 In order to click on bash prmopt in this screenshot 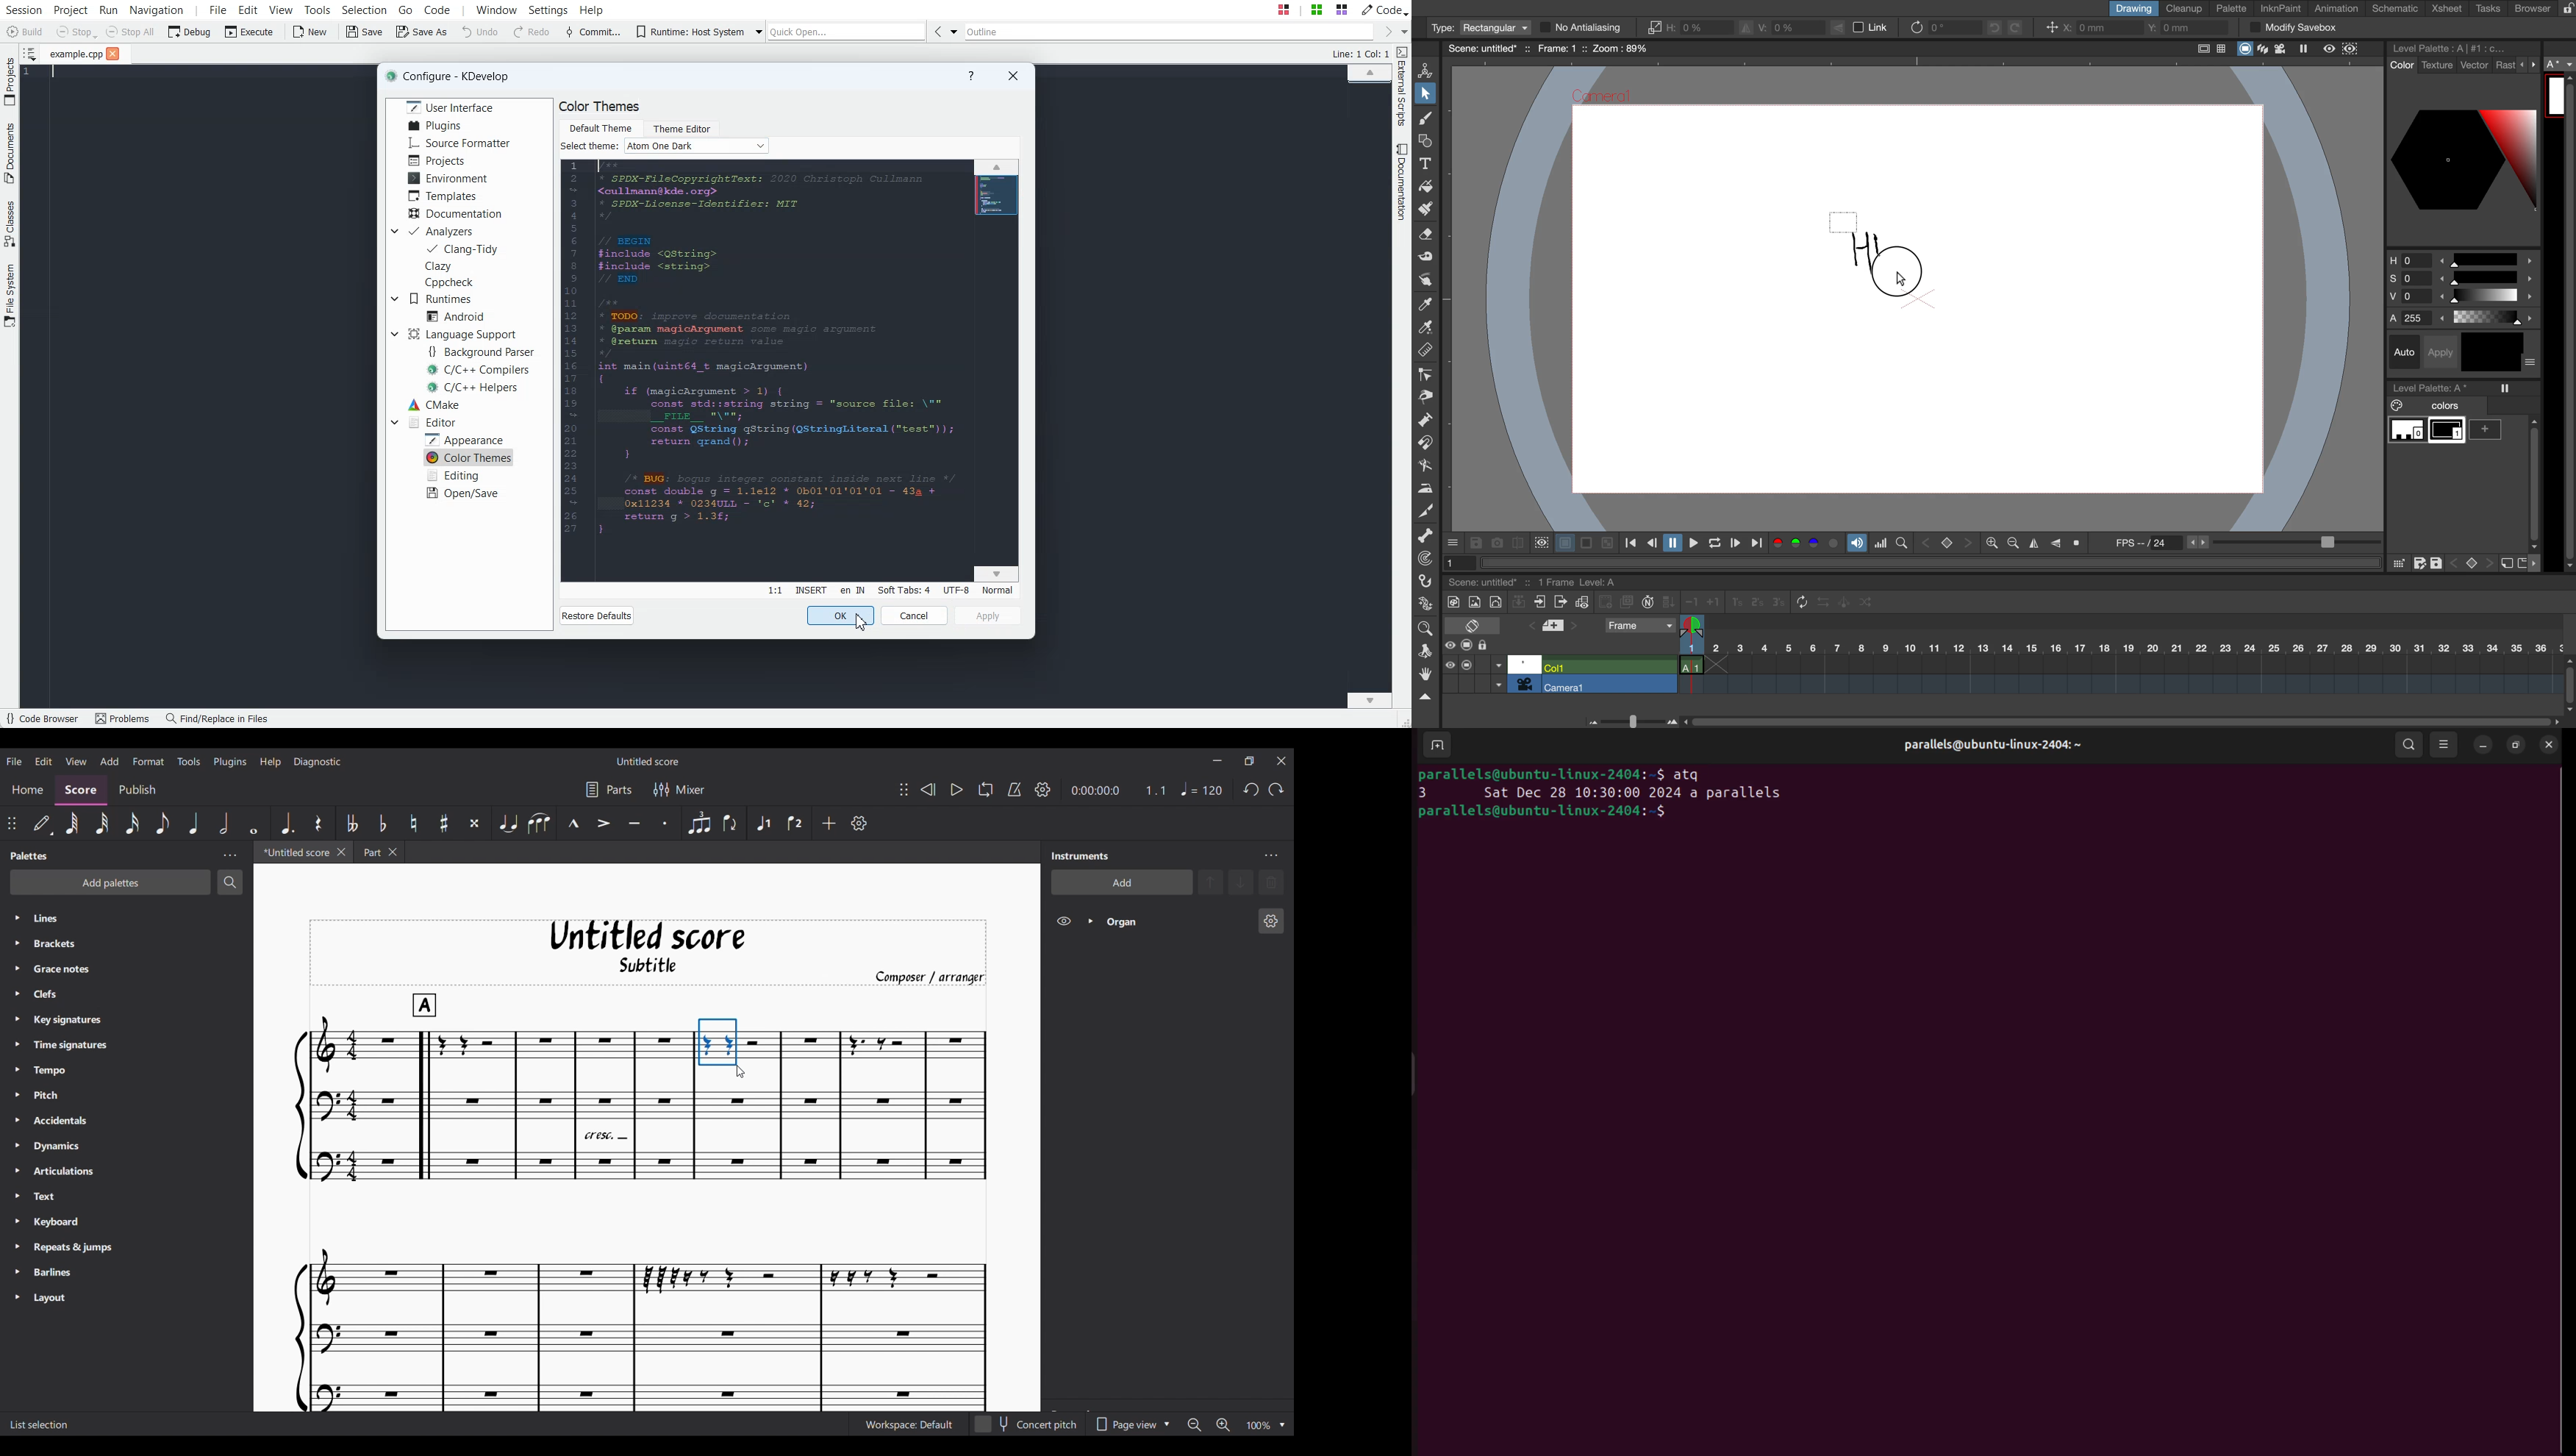, I will do `click(1546, 813)`.